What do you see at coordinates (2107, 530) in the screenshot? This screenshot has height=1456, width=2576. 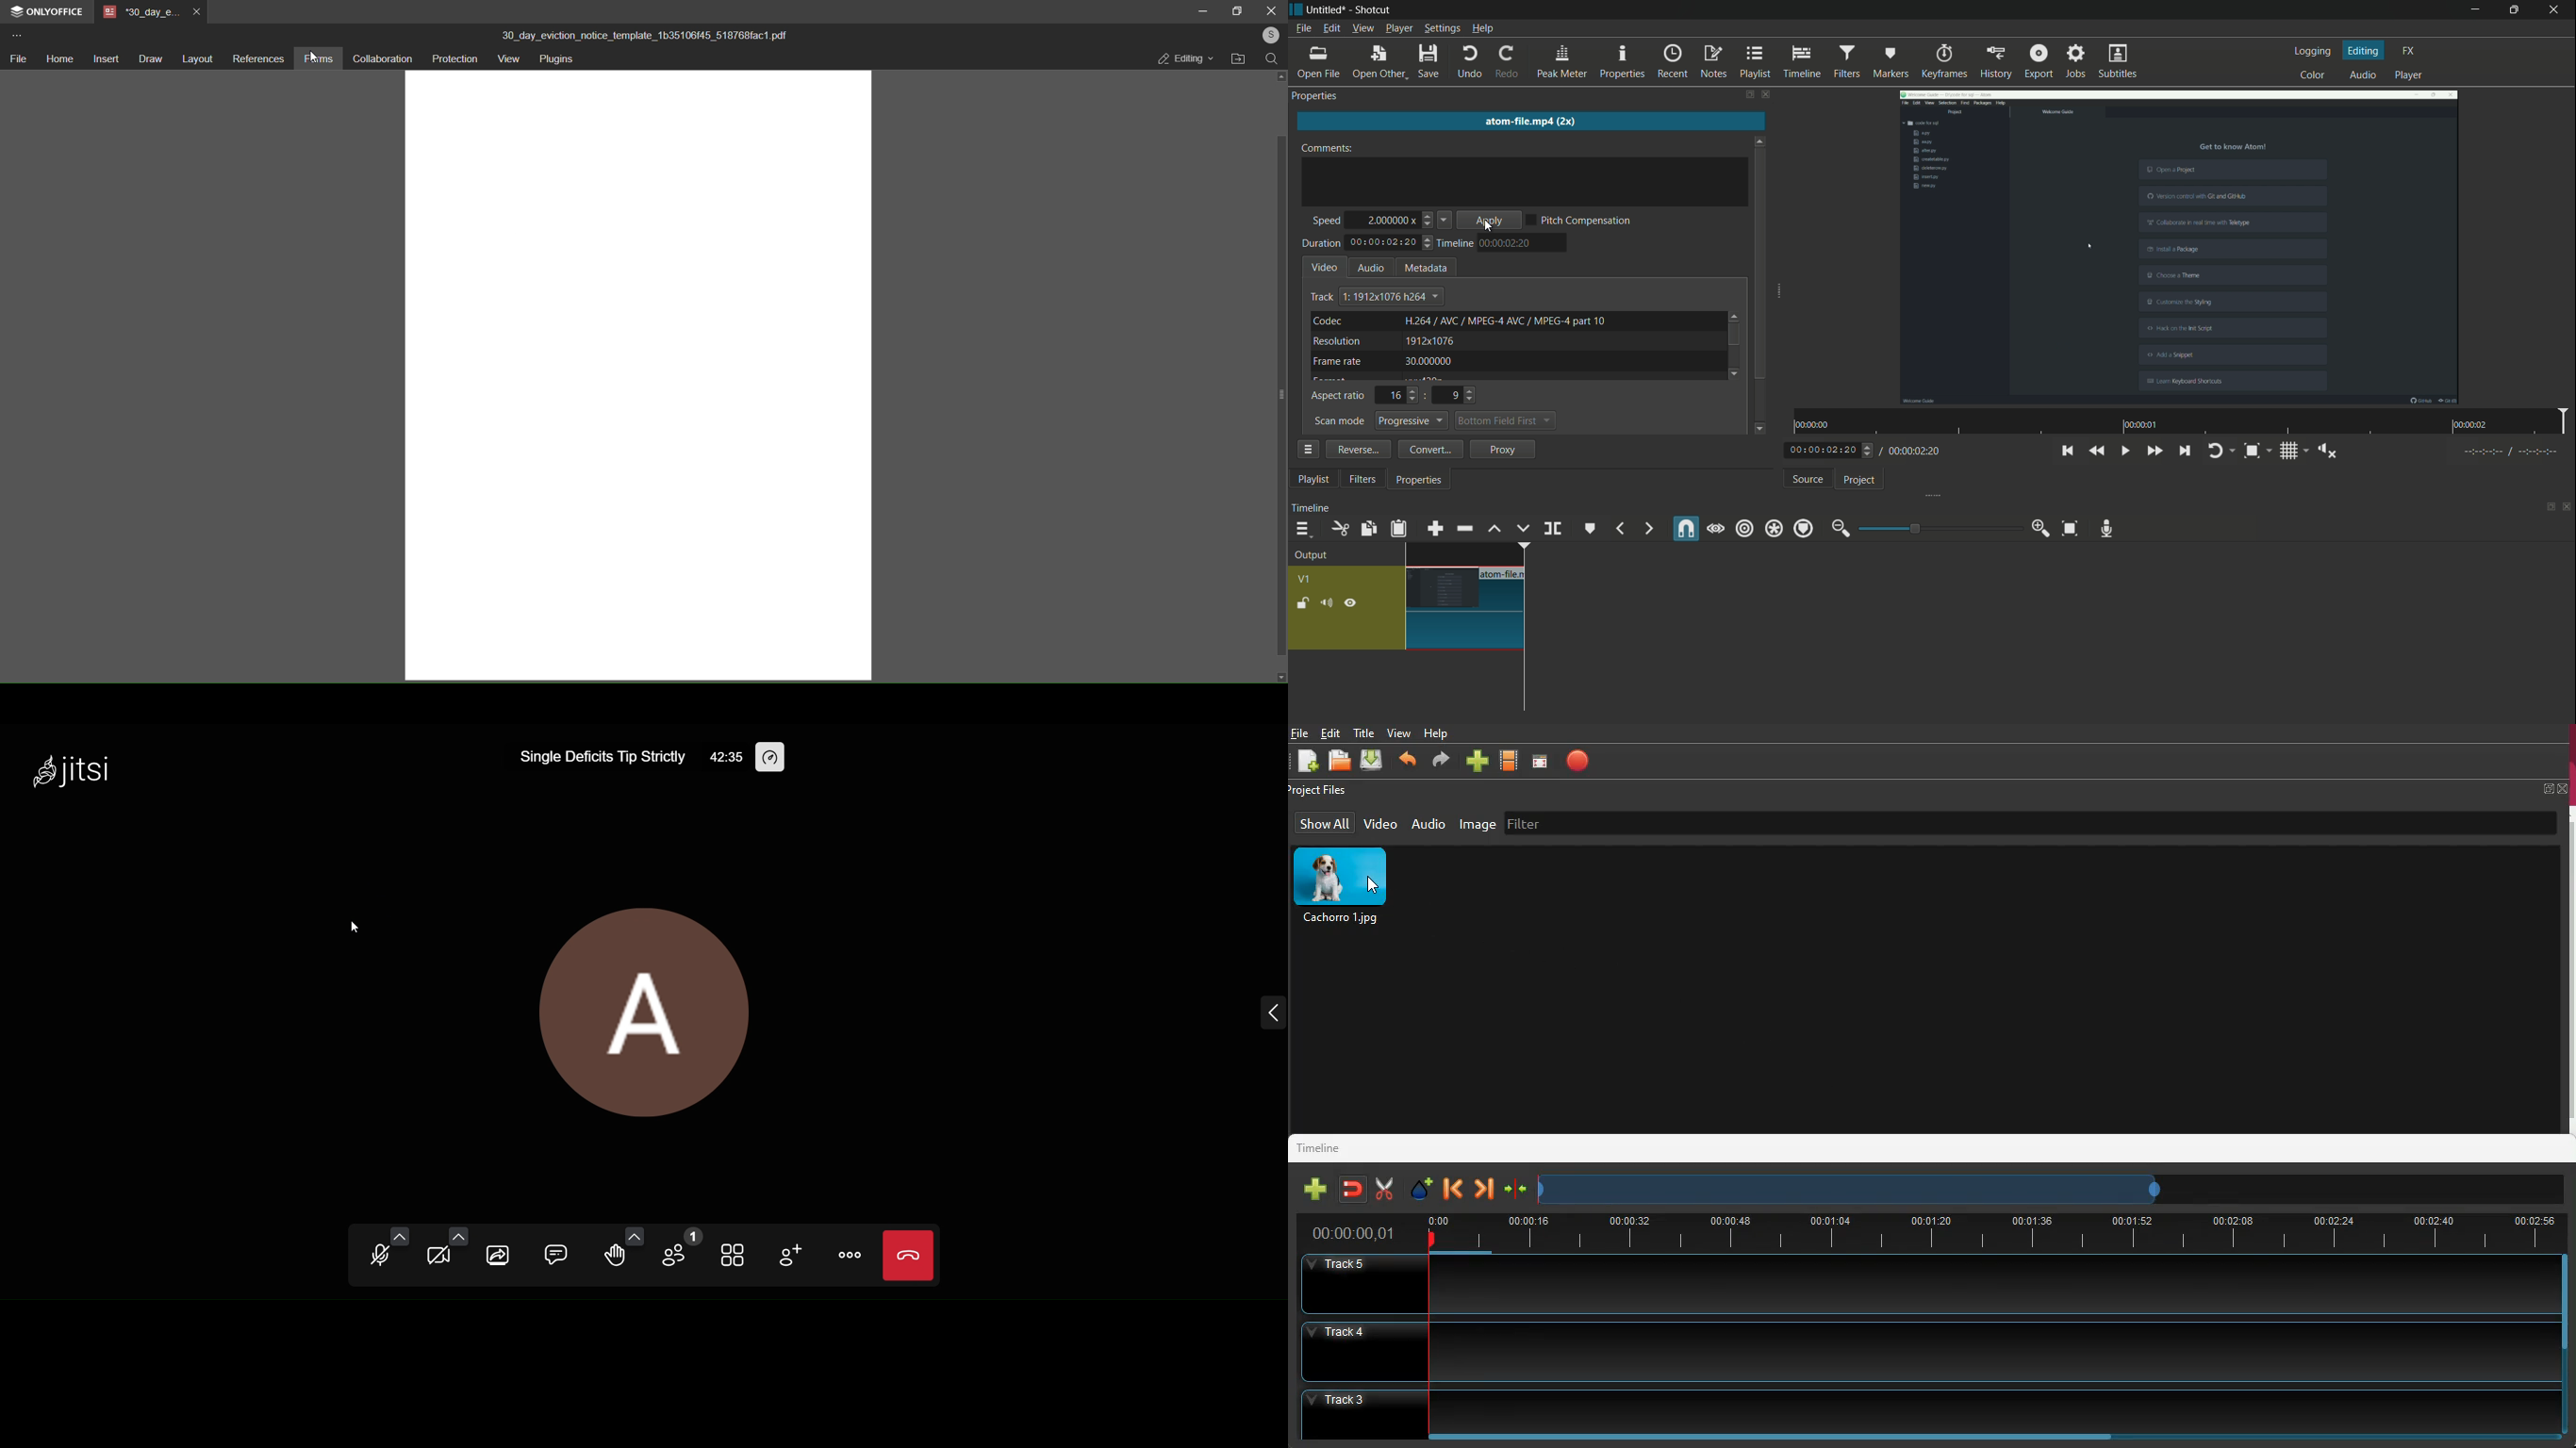 I see `record audio` at bounding box center [2107, 530].